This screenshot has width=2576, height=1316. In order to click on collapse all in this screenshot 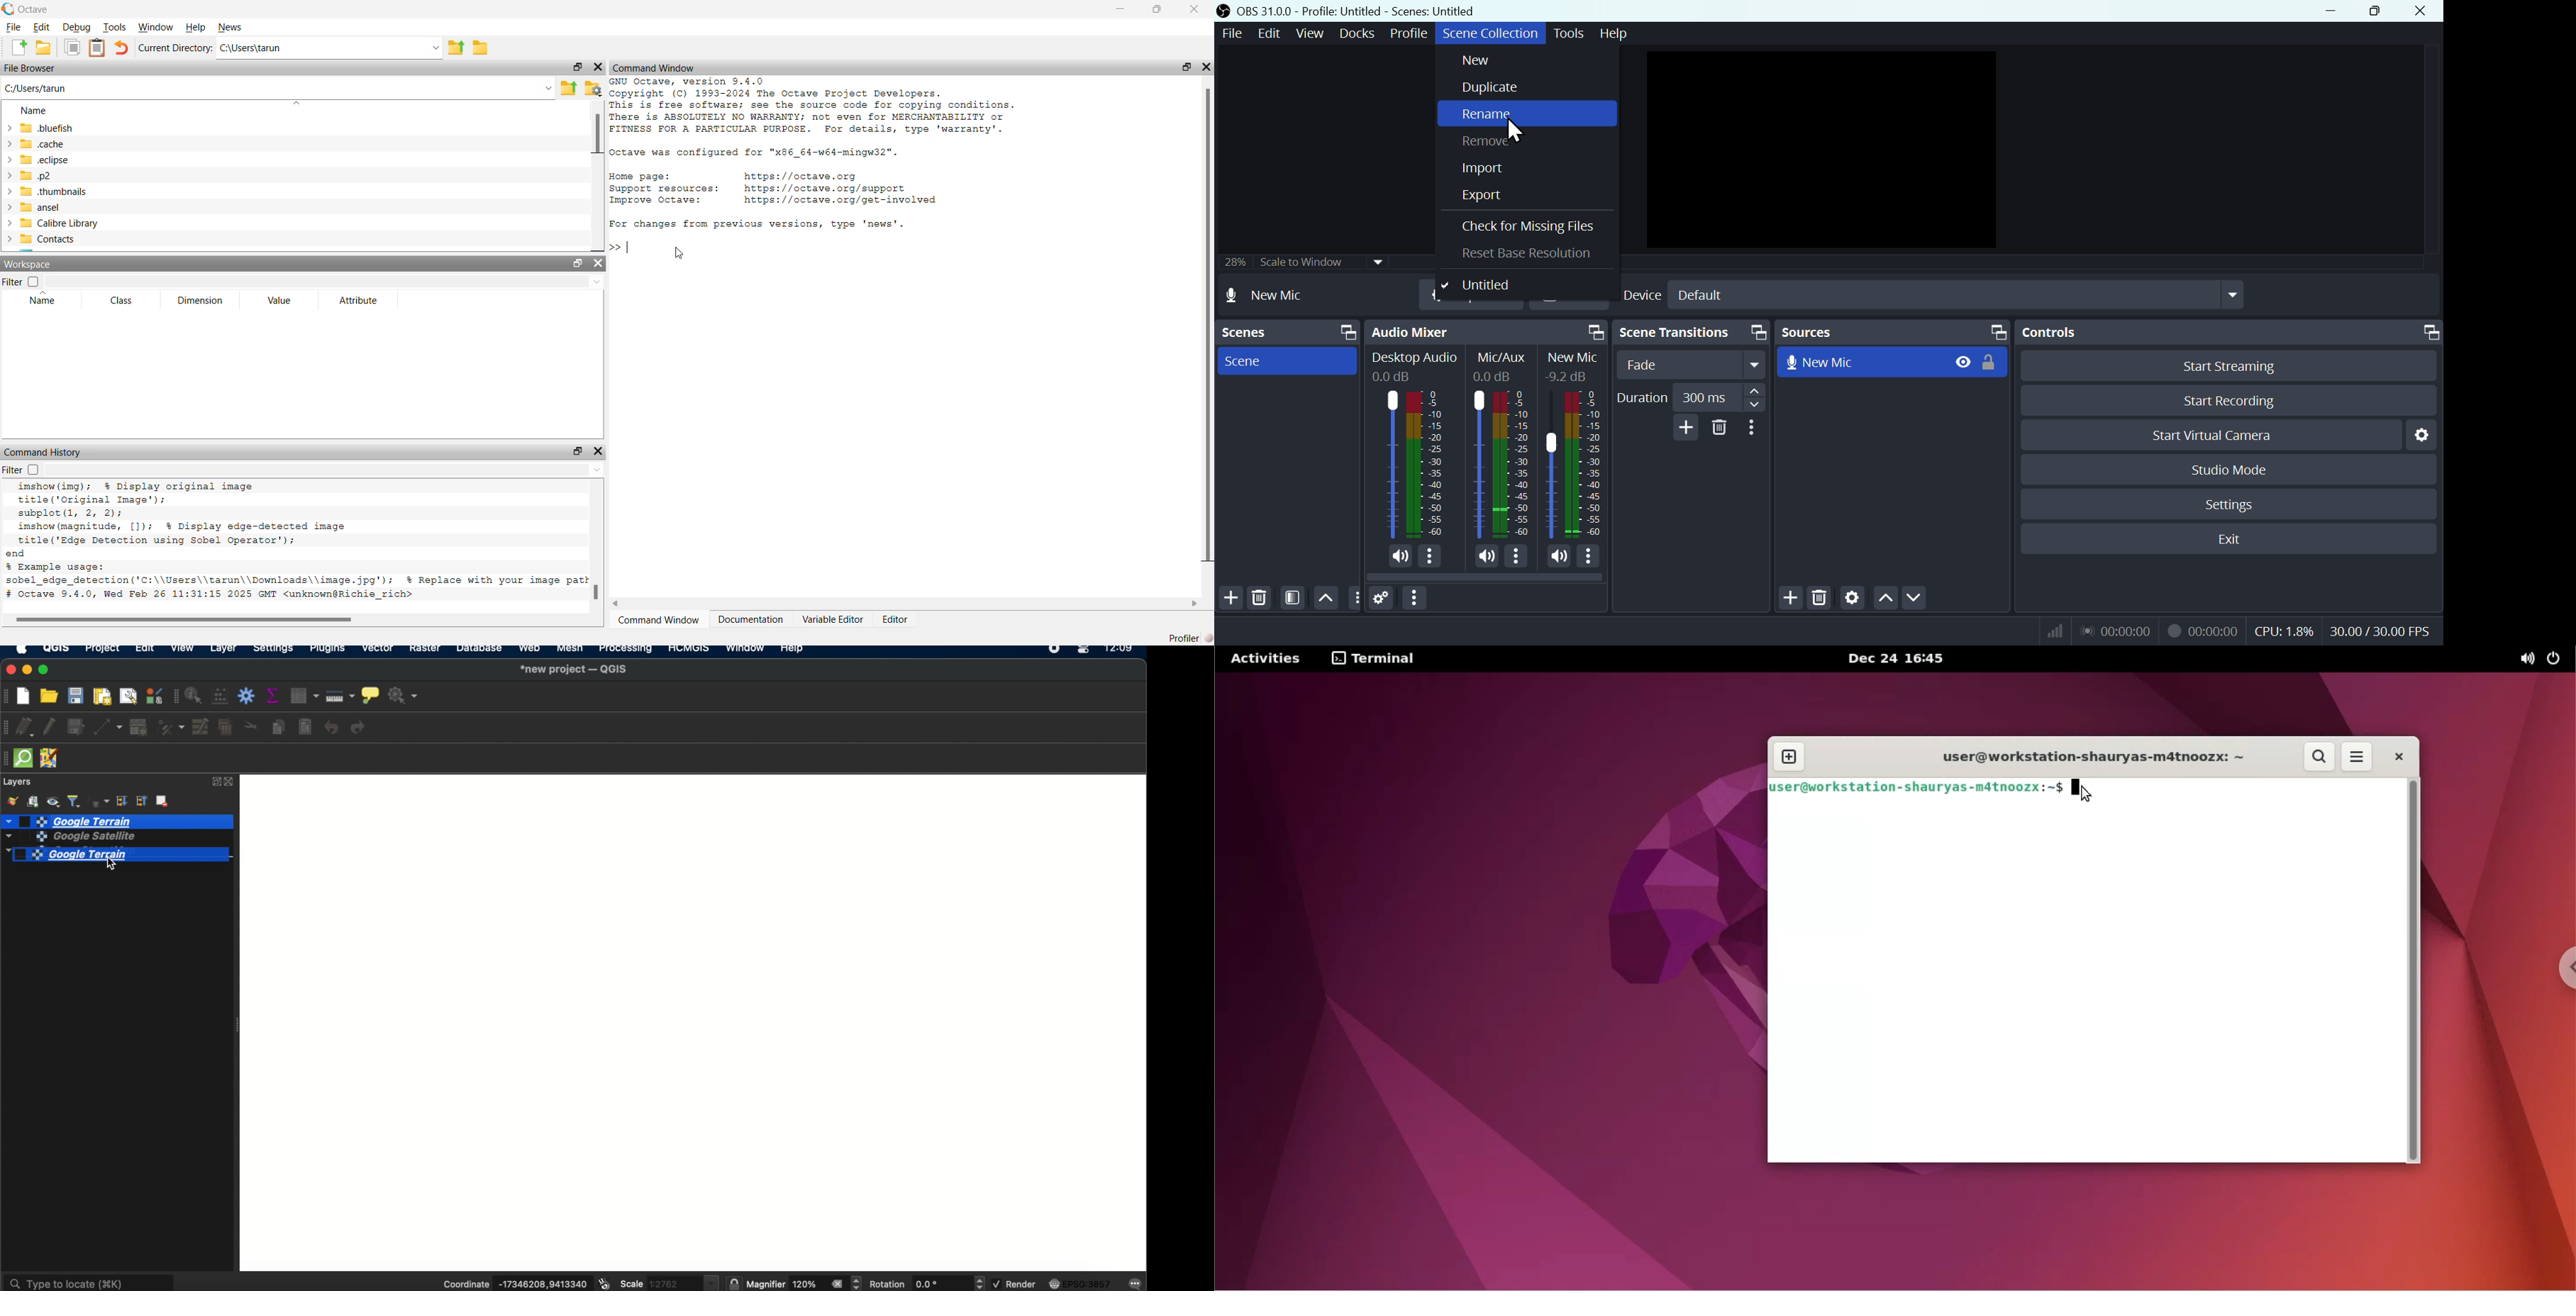, I will do `click(142, 801)`.